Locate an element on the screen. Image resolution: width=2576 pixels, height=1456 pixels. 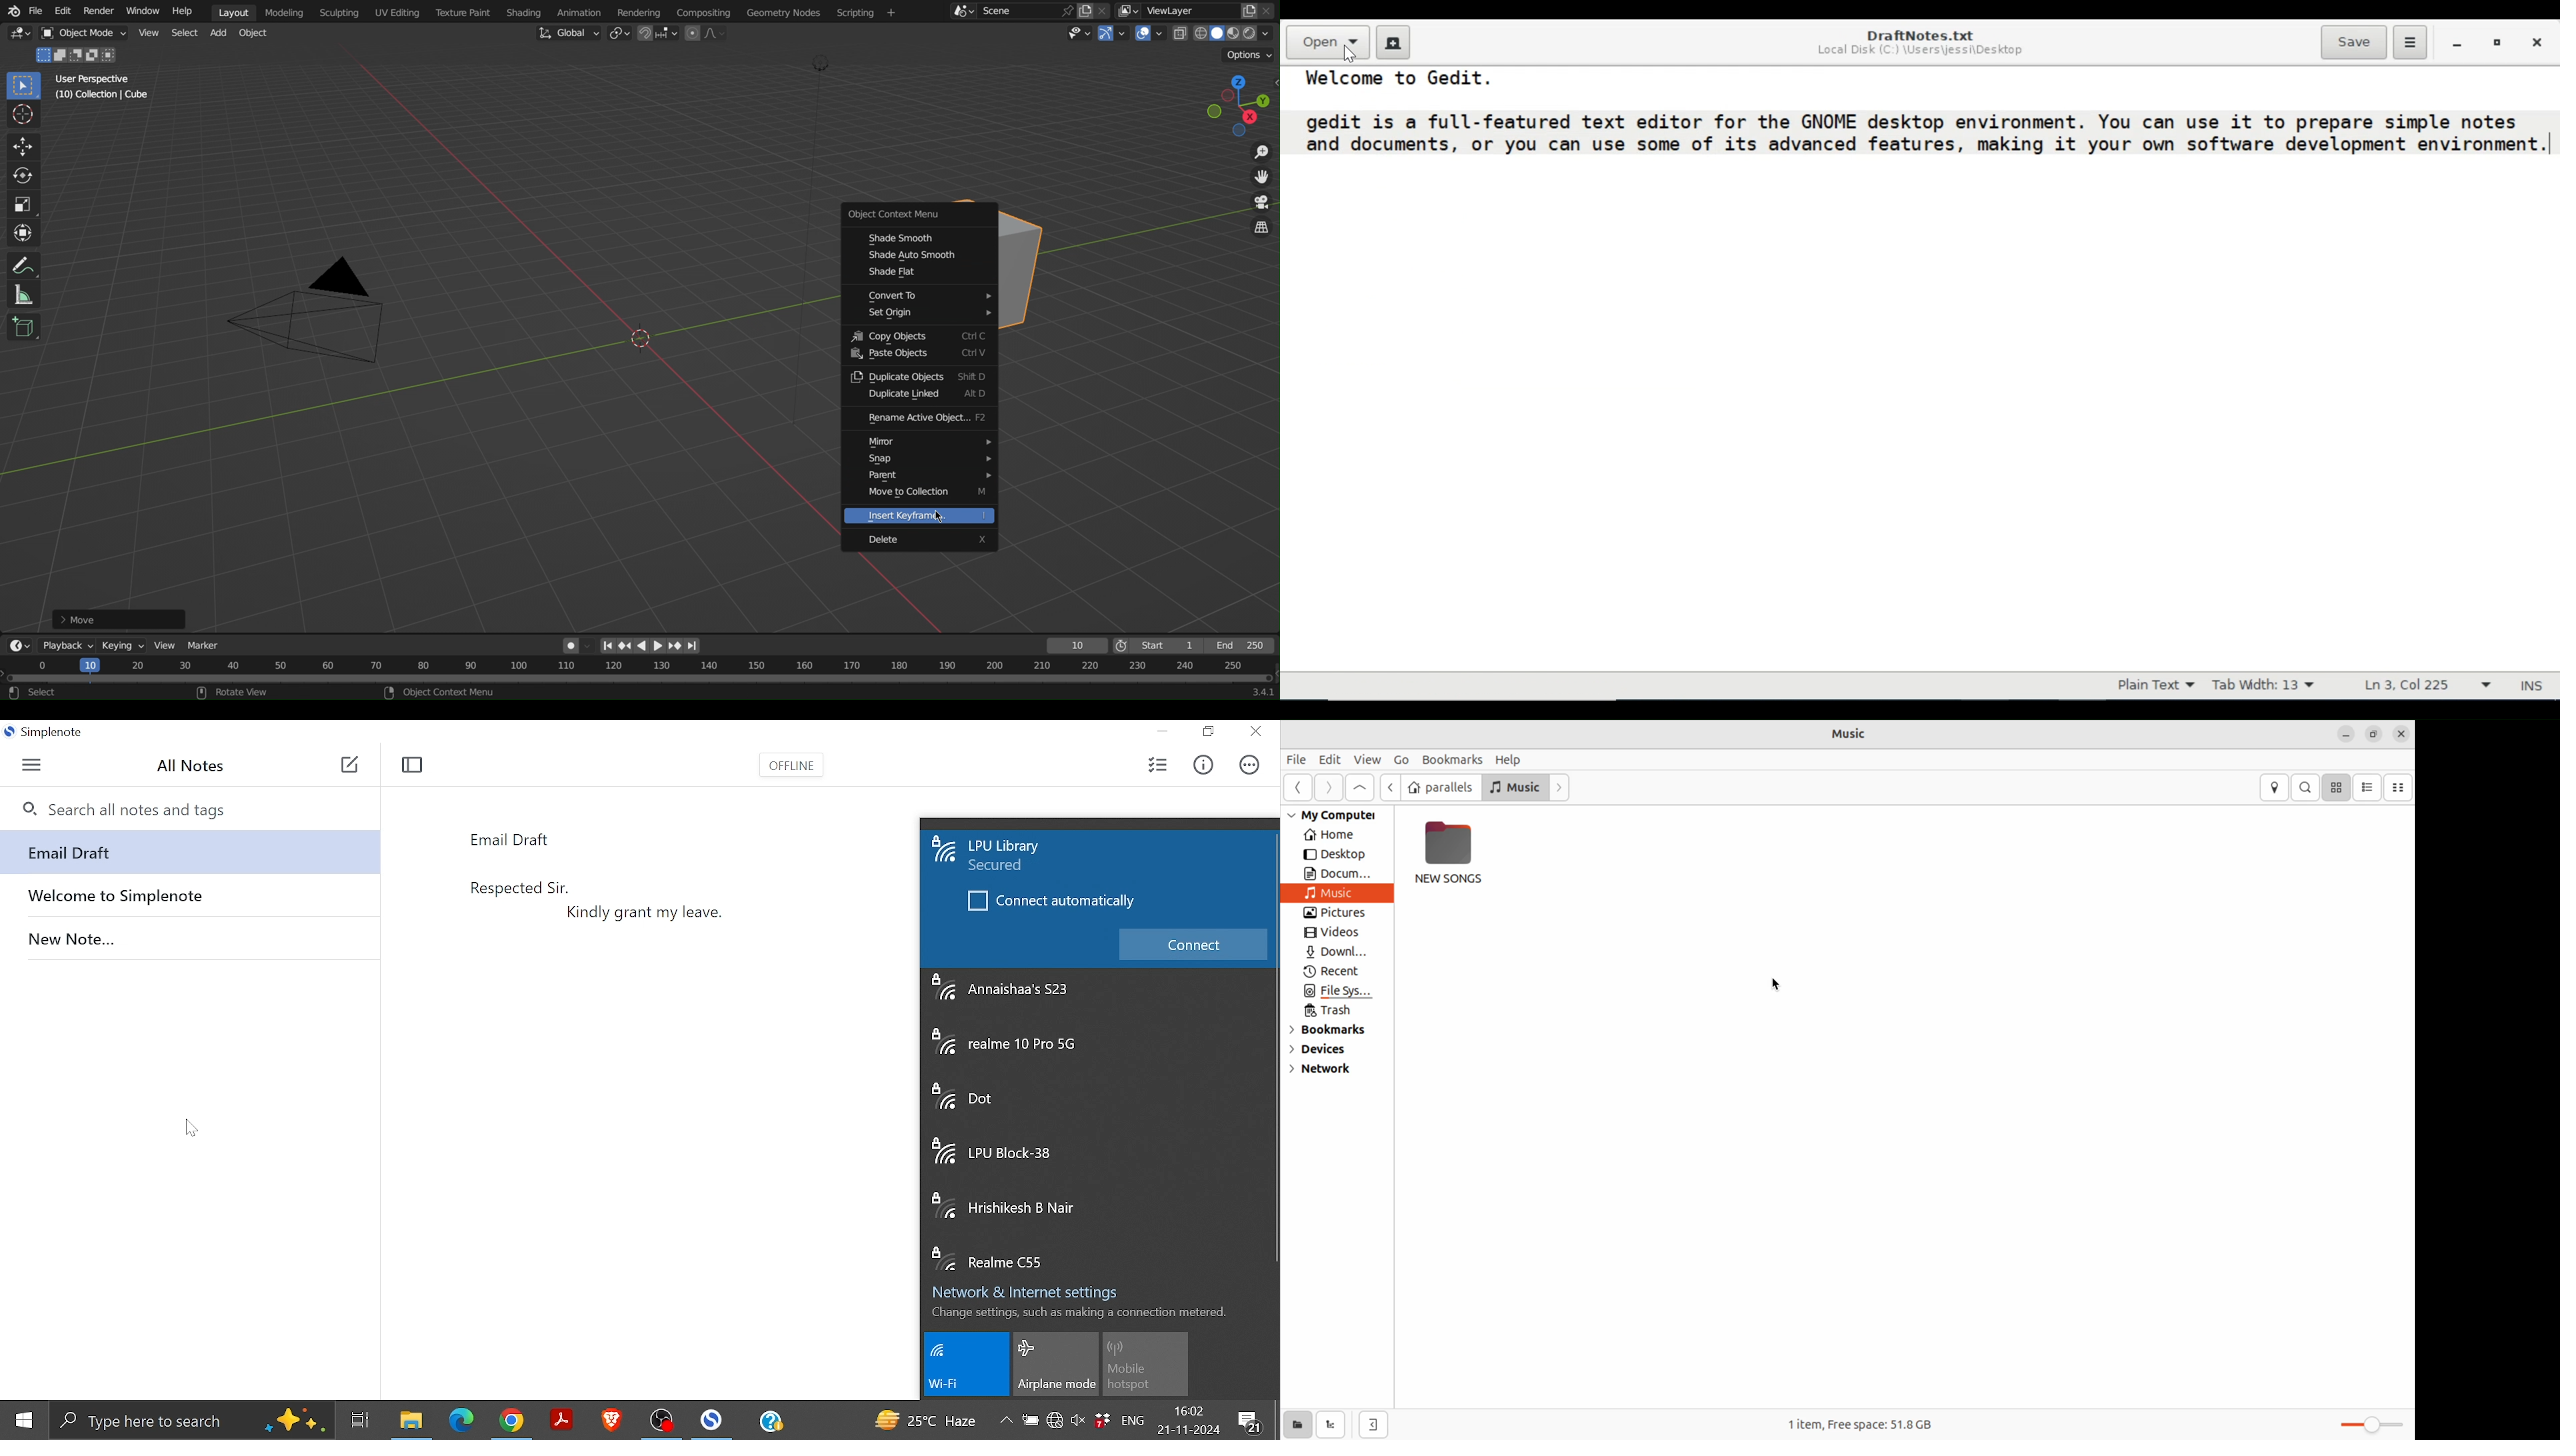
Next is located at coordinates (675, 647).